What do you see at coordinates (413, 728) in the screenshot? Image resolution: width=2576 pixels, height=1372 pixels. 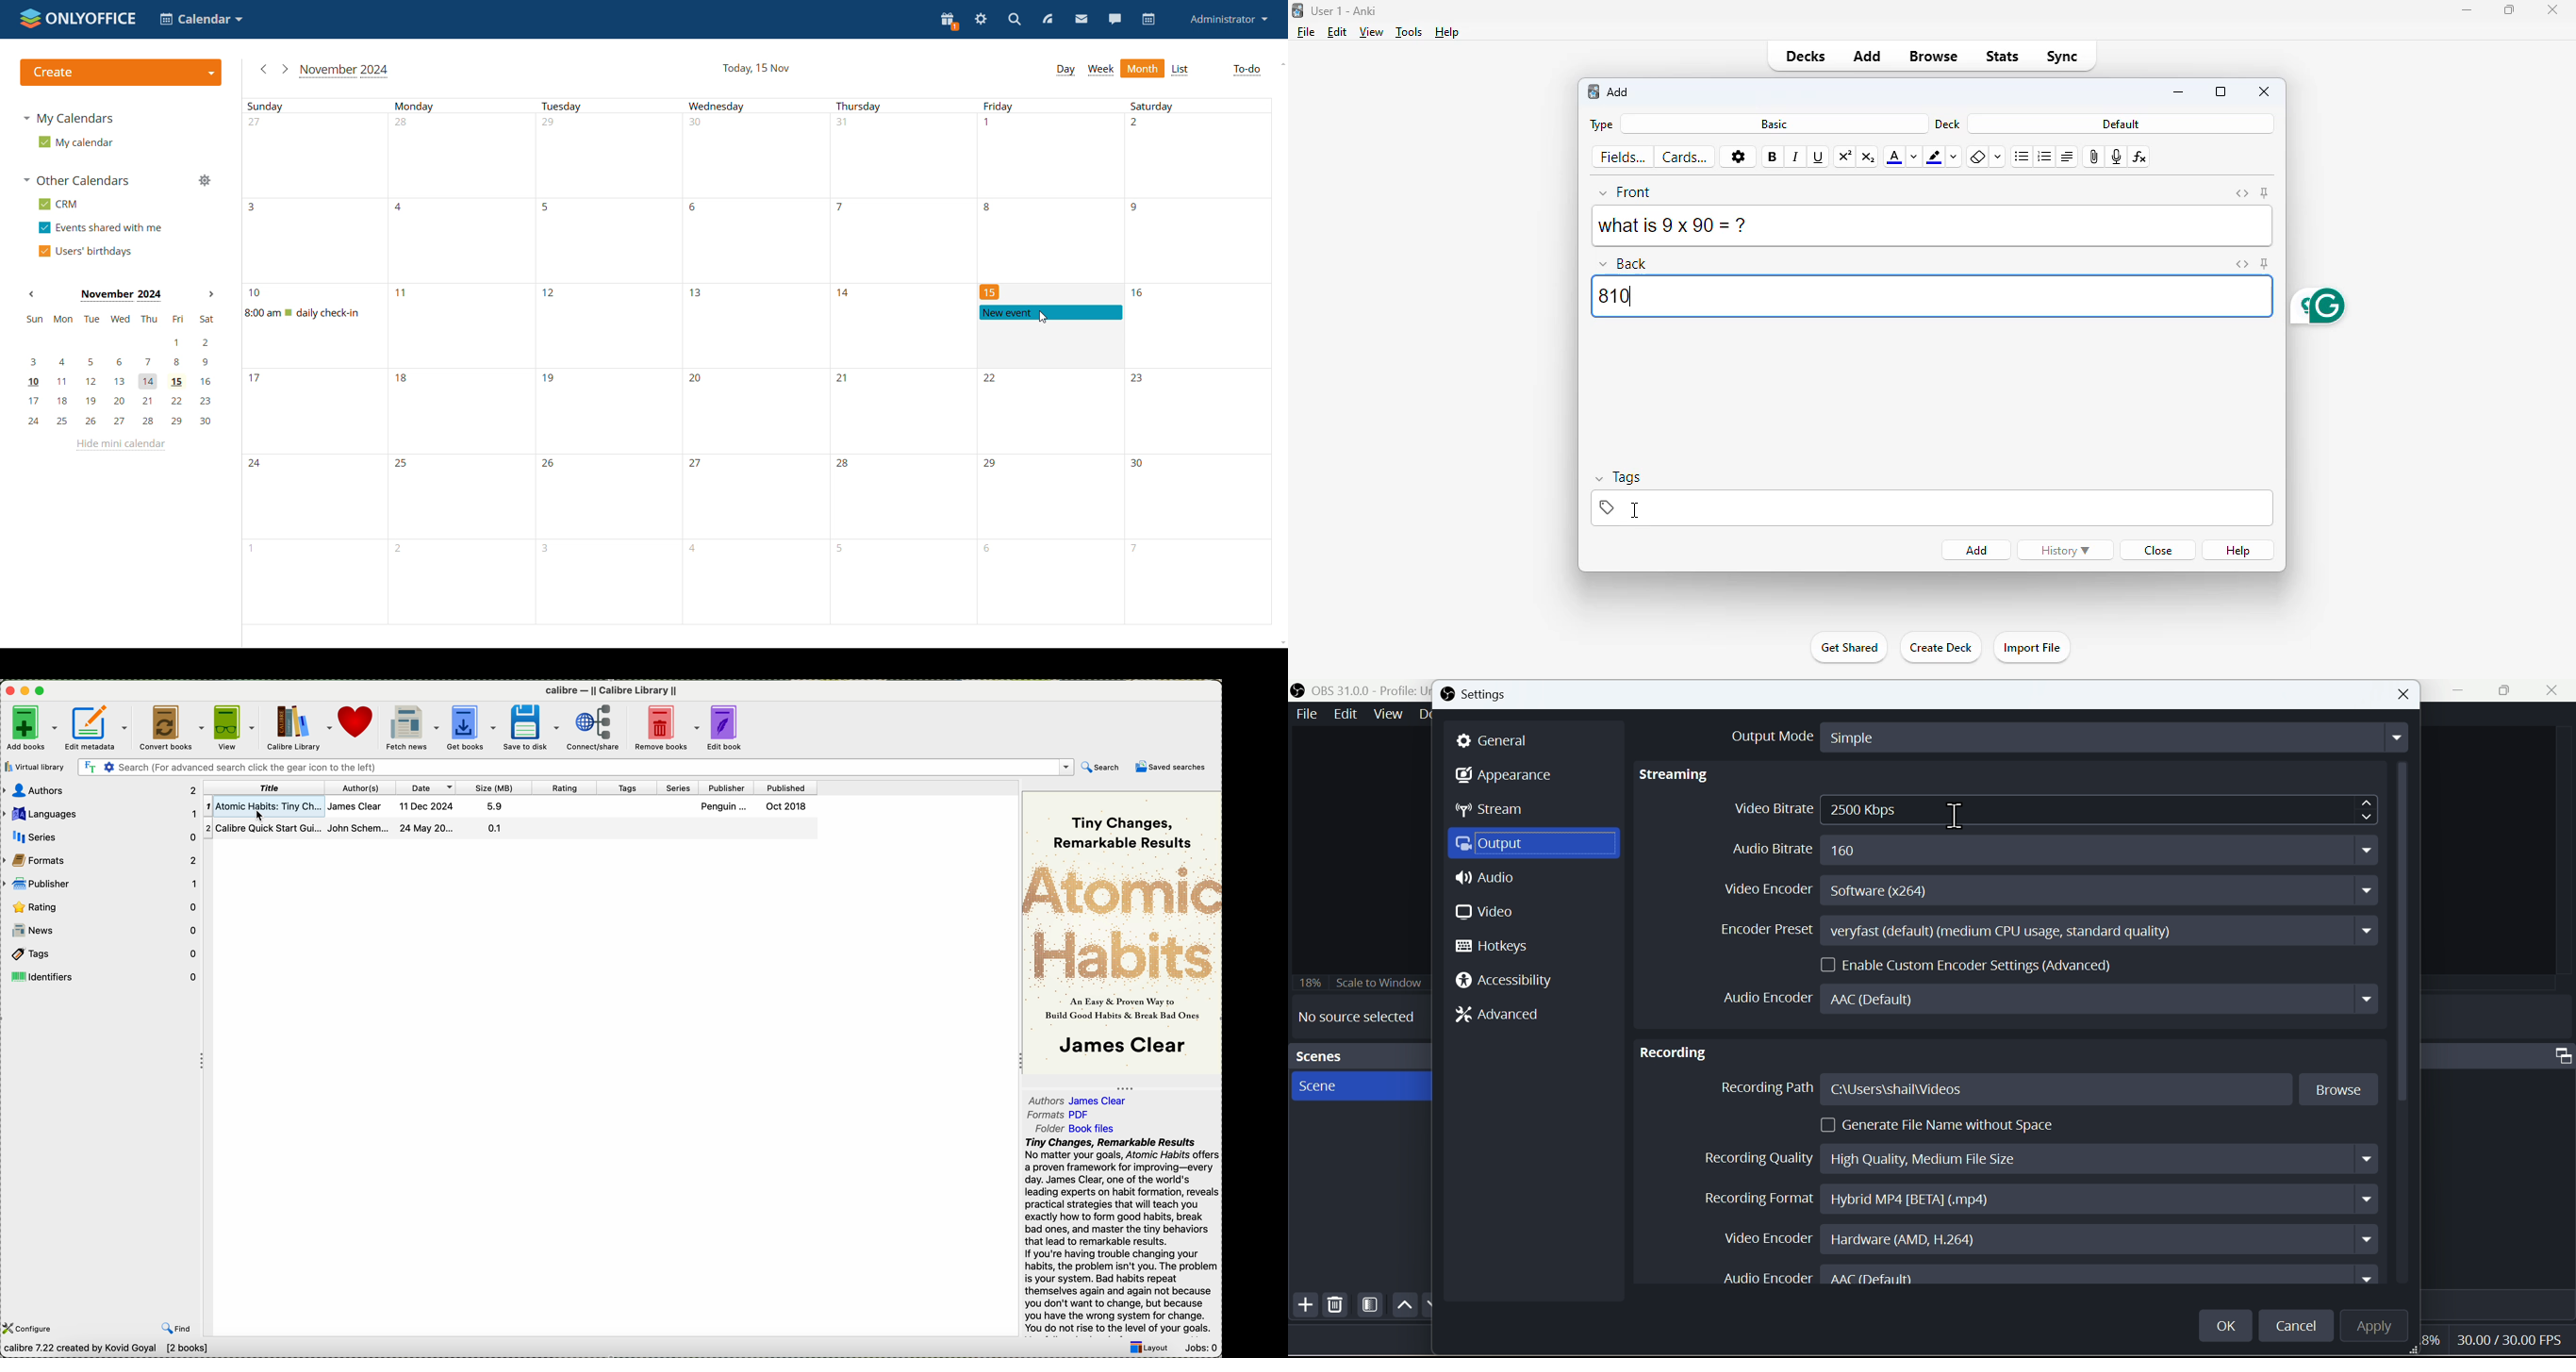 I see `fetch news` at bounding box center [413, 728].